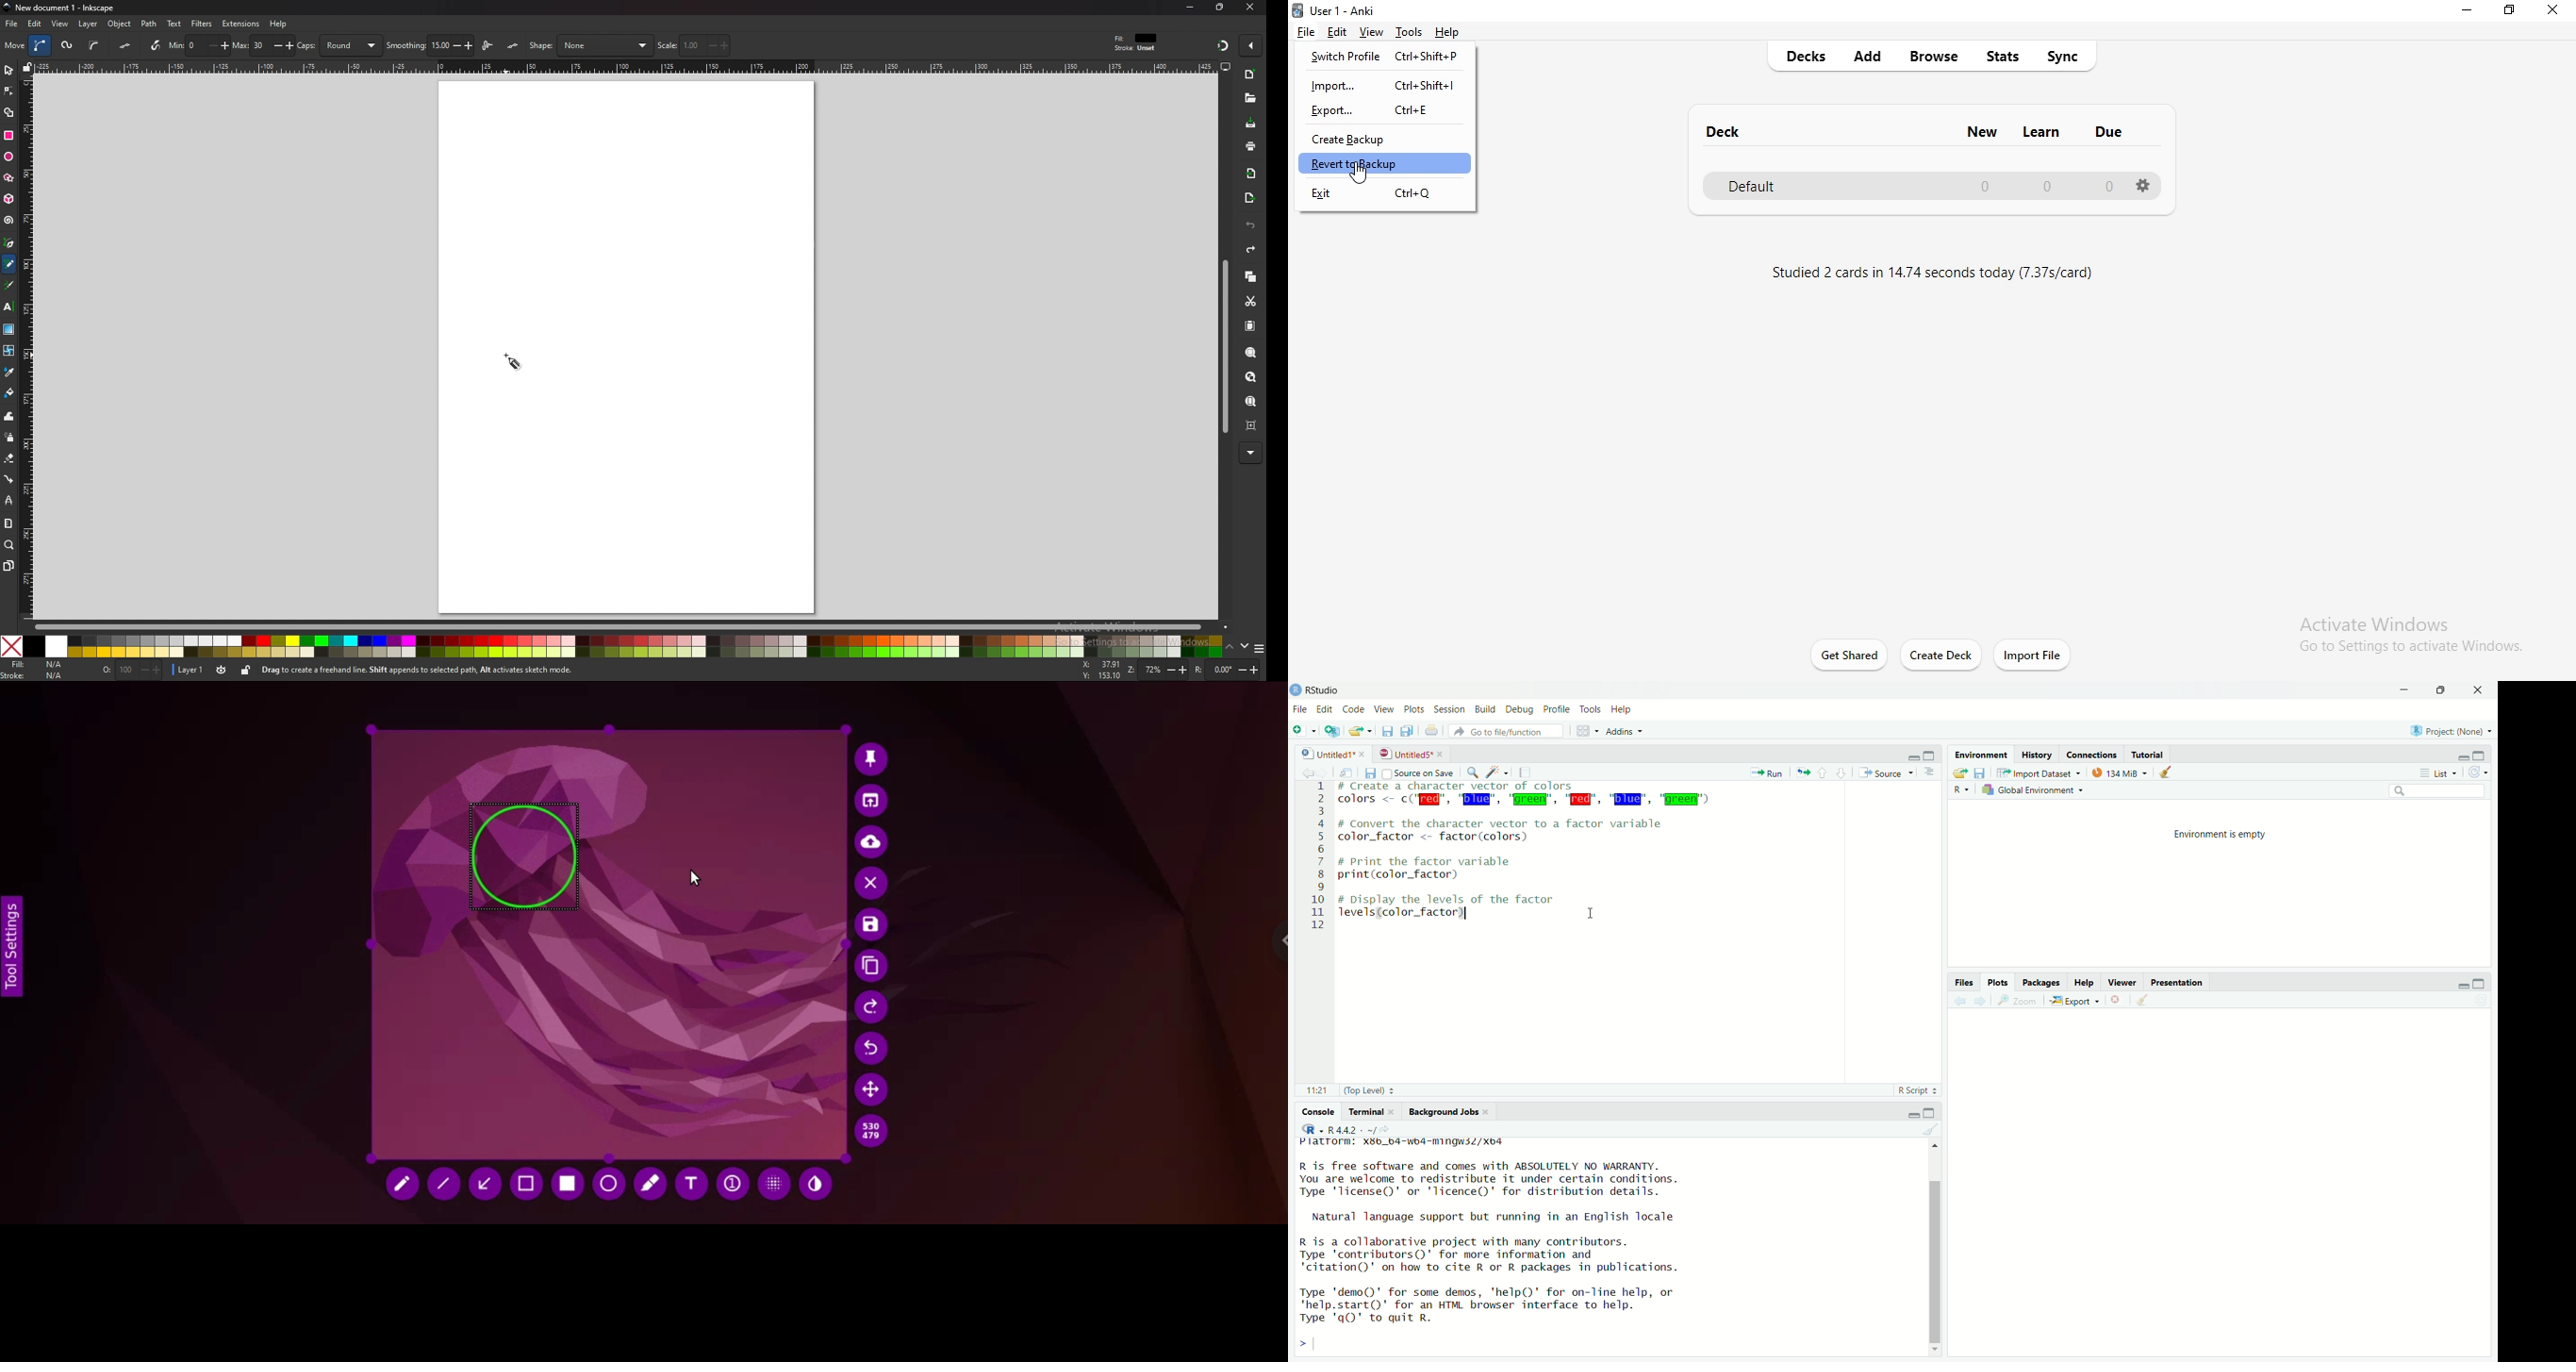 The height and width of the screenshot is (1372, 2576). What do you see at coordinates (1415, 710) in the screenshot?
I see `plots` at bounding box center [1415, 710].